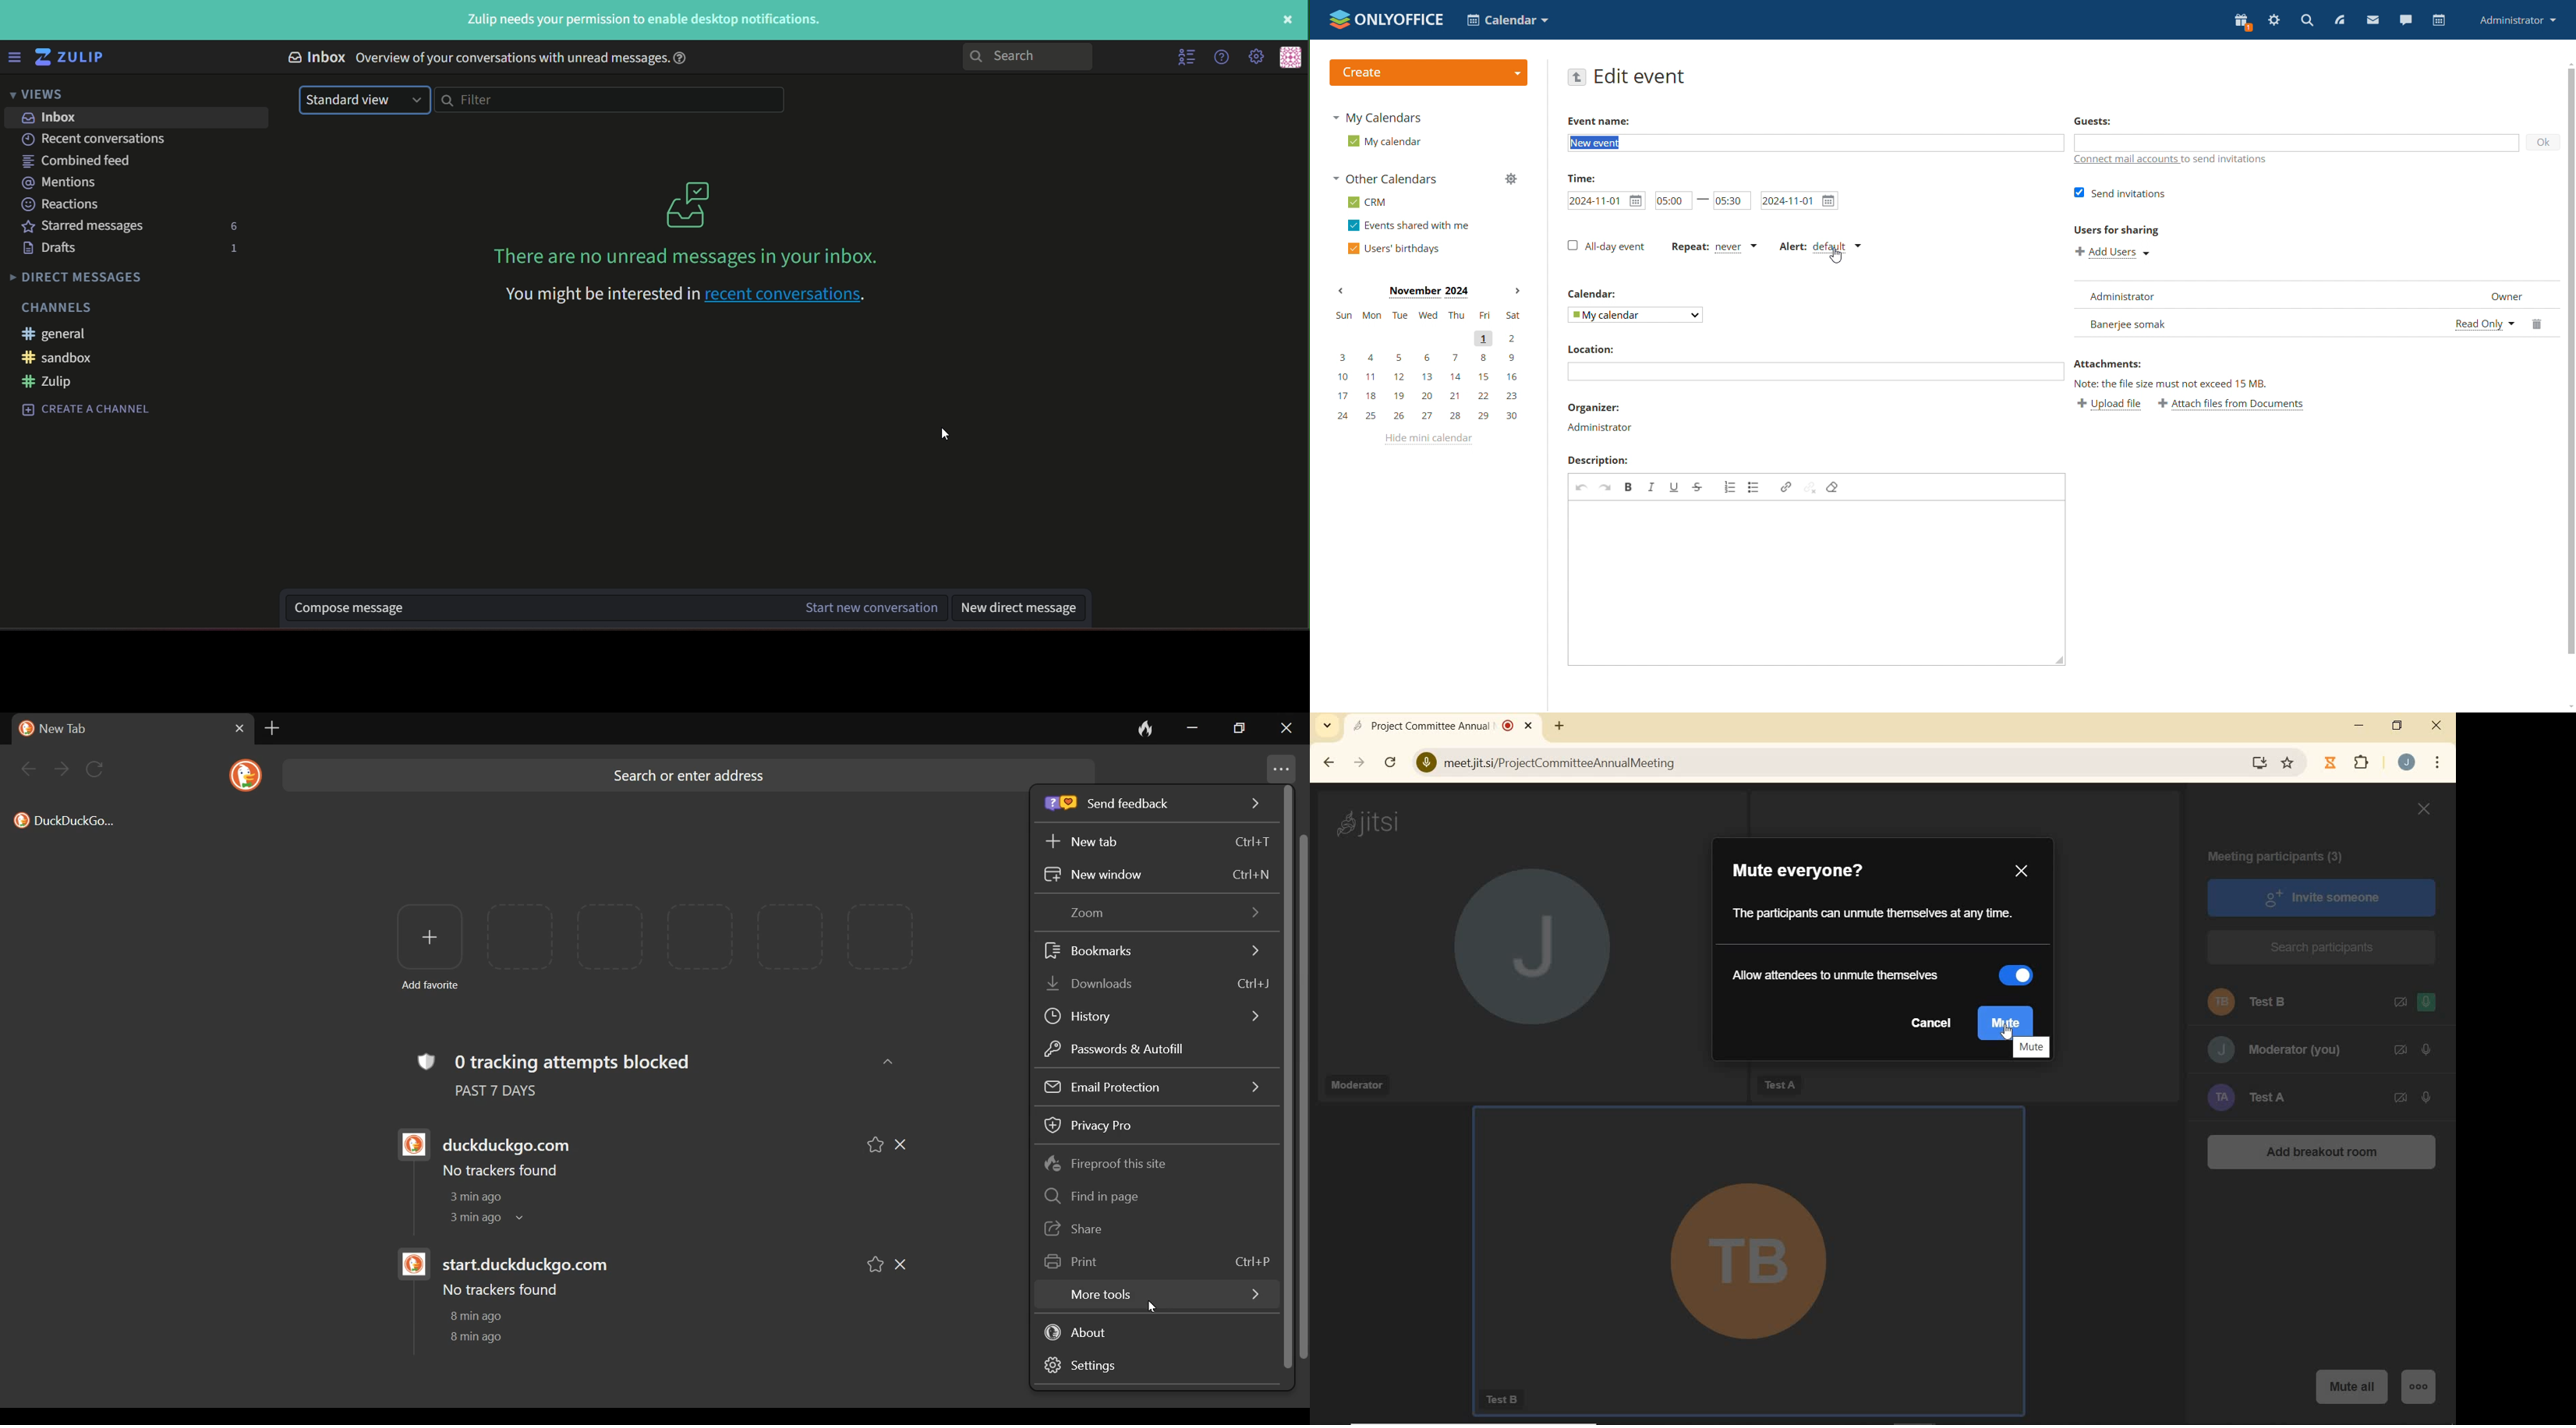 The width and height of the screenshot is (2576, 1428). I want to click on 8 min ago, so click(474, 1337).